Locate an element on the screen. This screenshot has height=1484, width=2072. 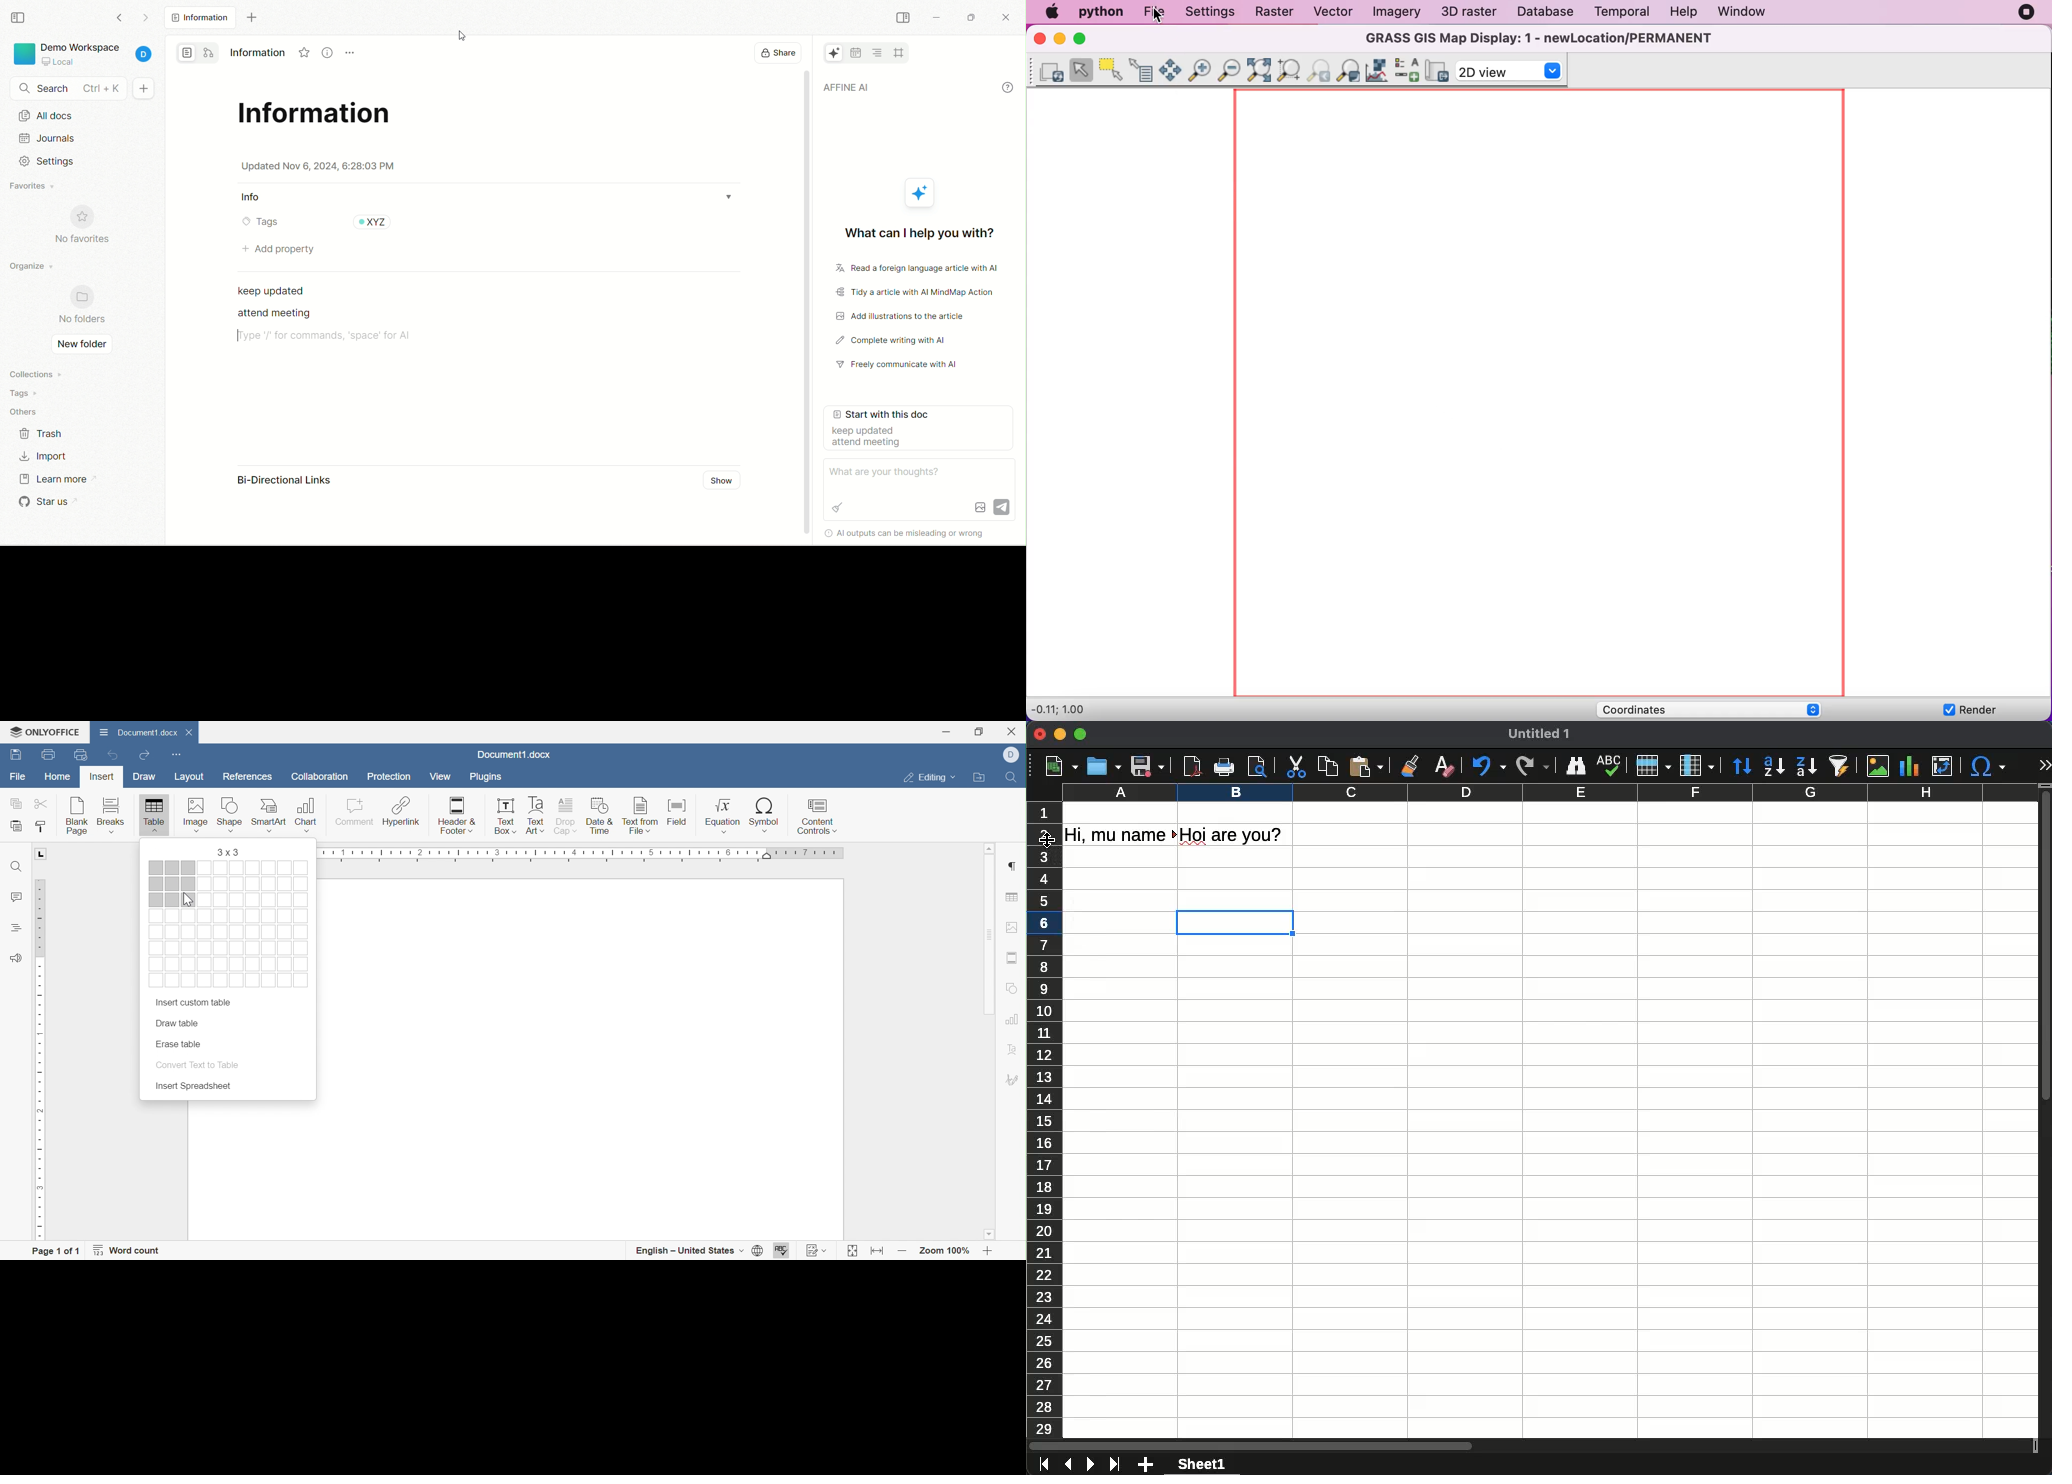
Header & Footer is located at coordinates (459, 817).